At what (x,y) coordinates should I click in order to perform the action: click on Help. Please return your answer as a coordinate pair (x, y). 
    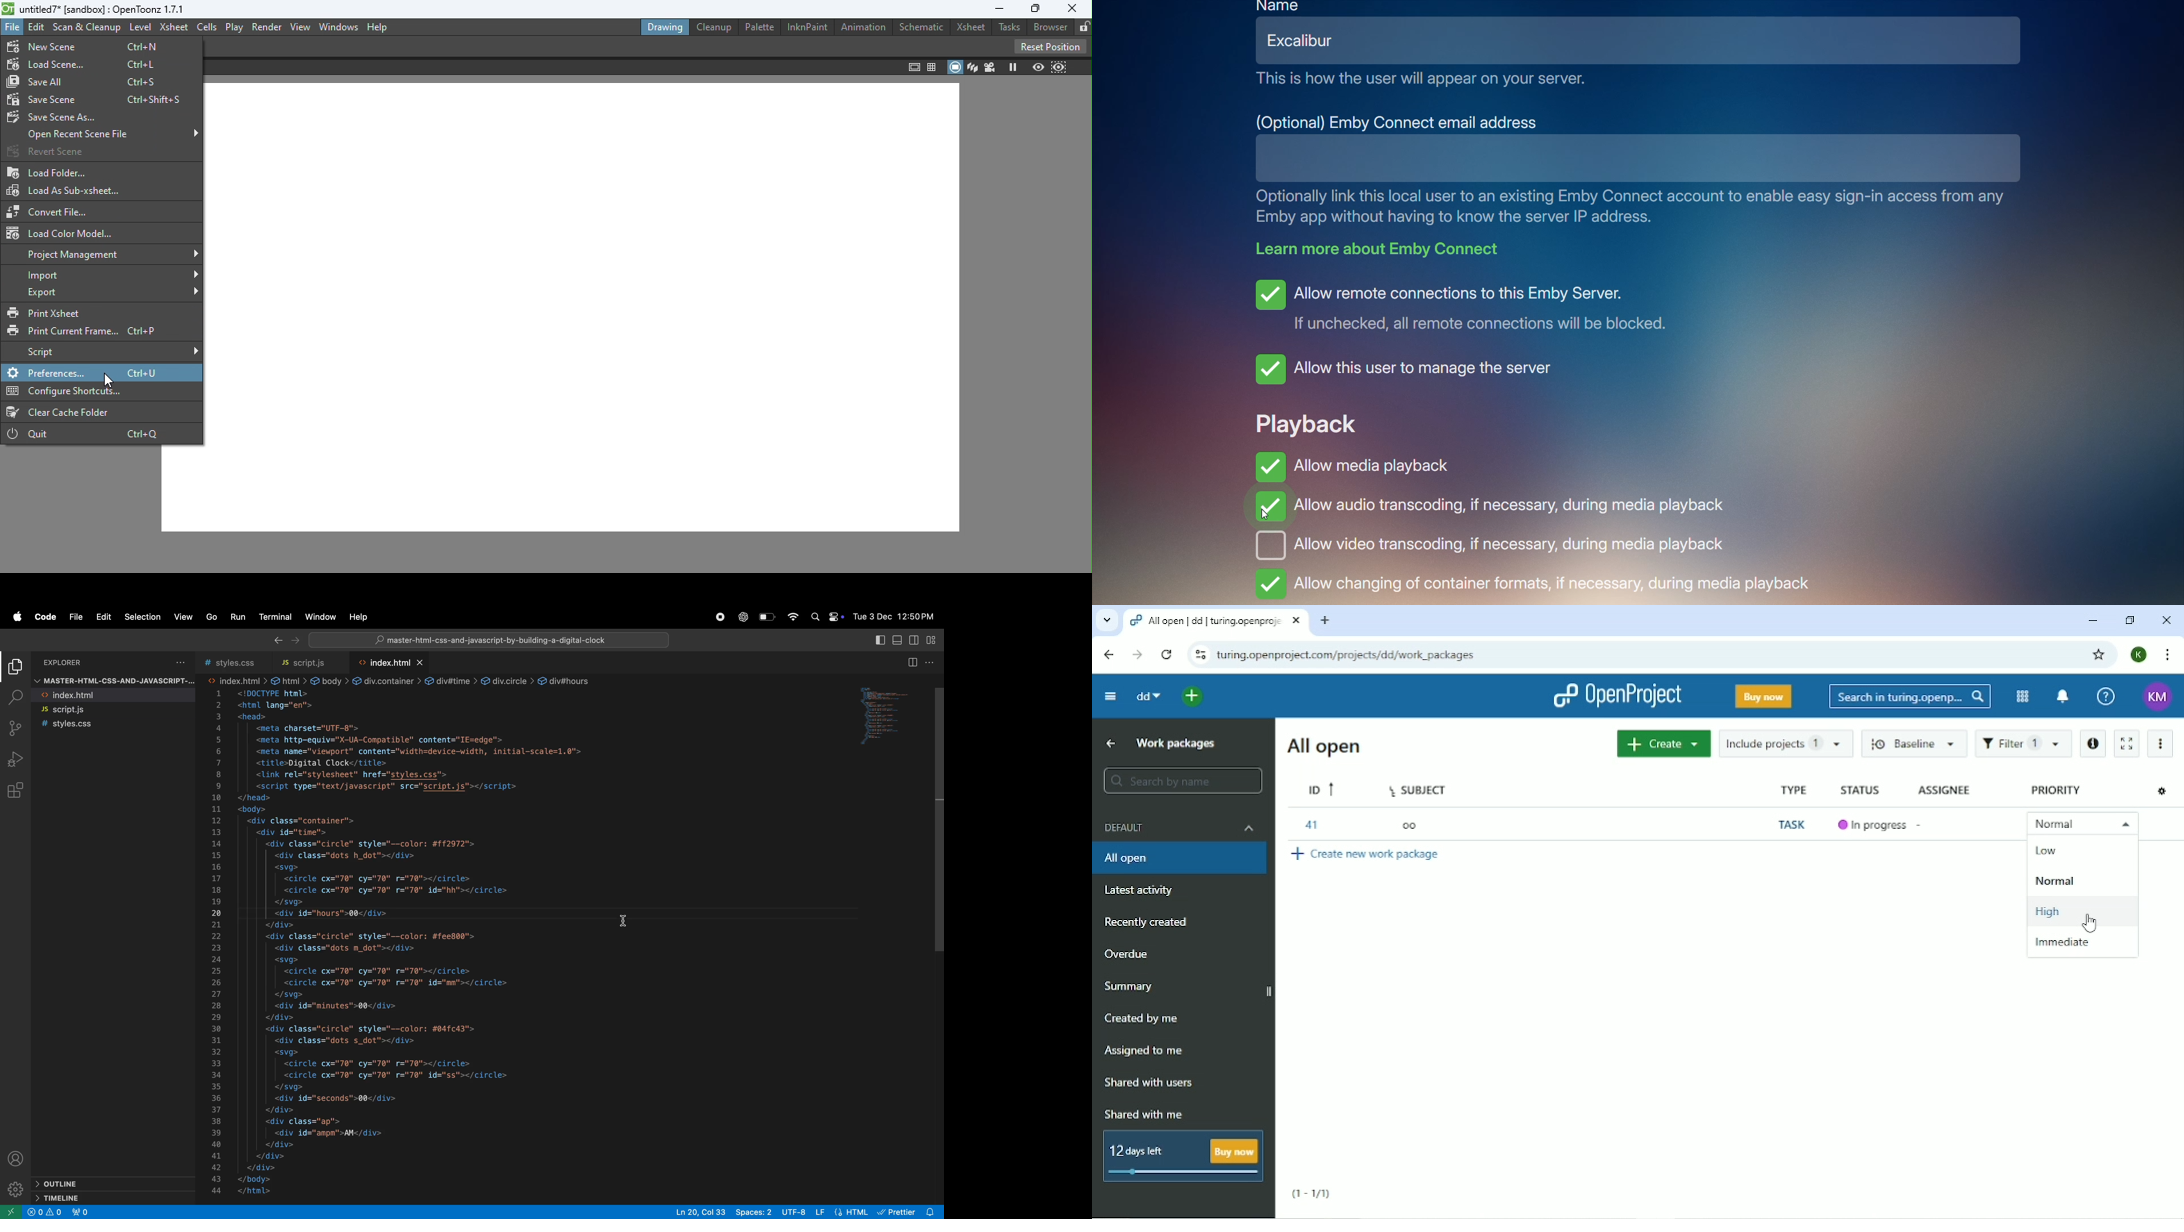
    Looking at the image, I should click on (2105, 696).